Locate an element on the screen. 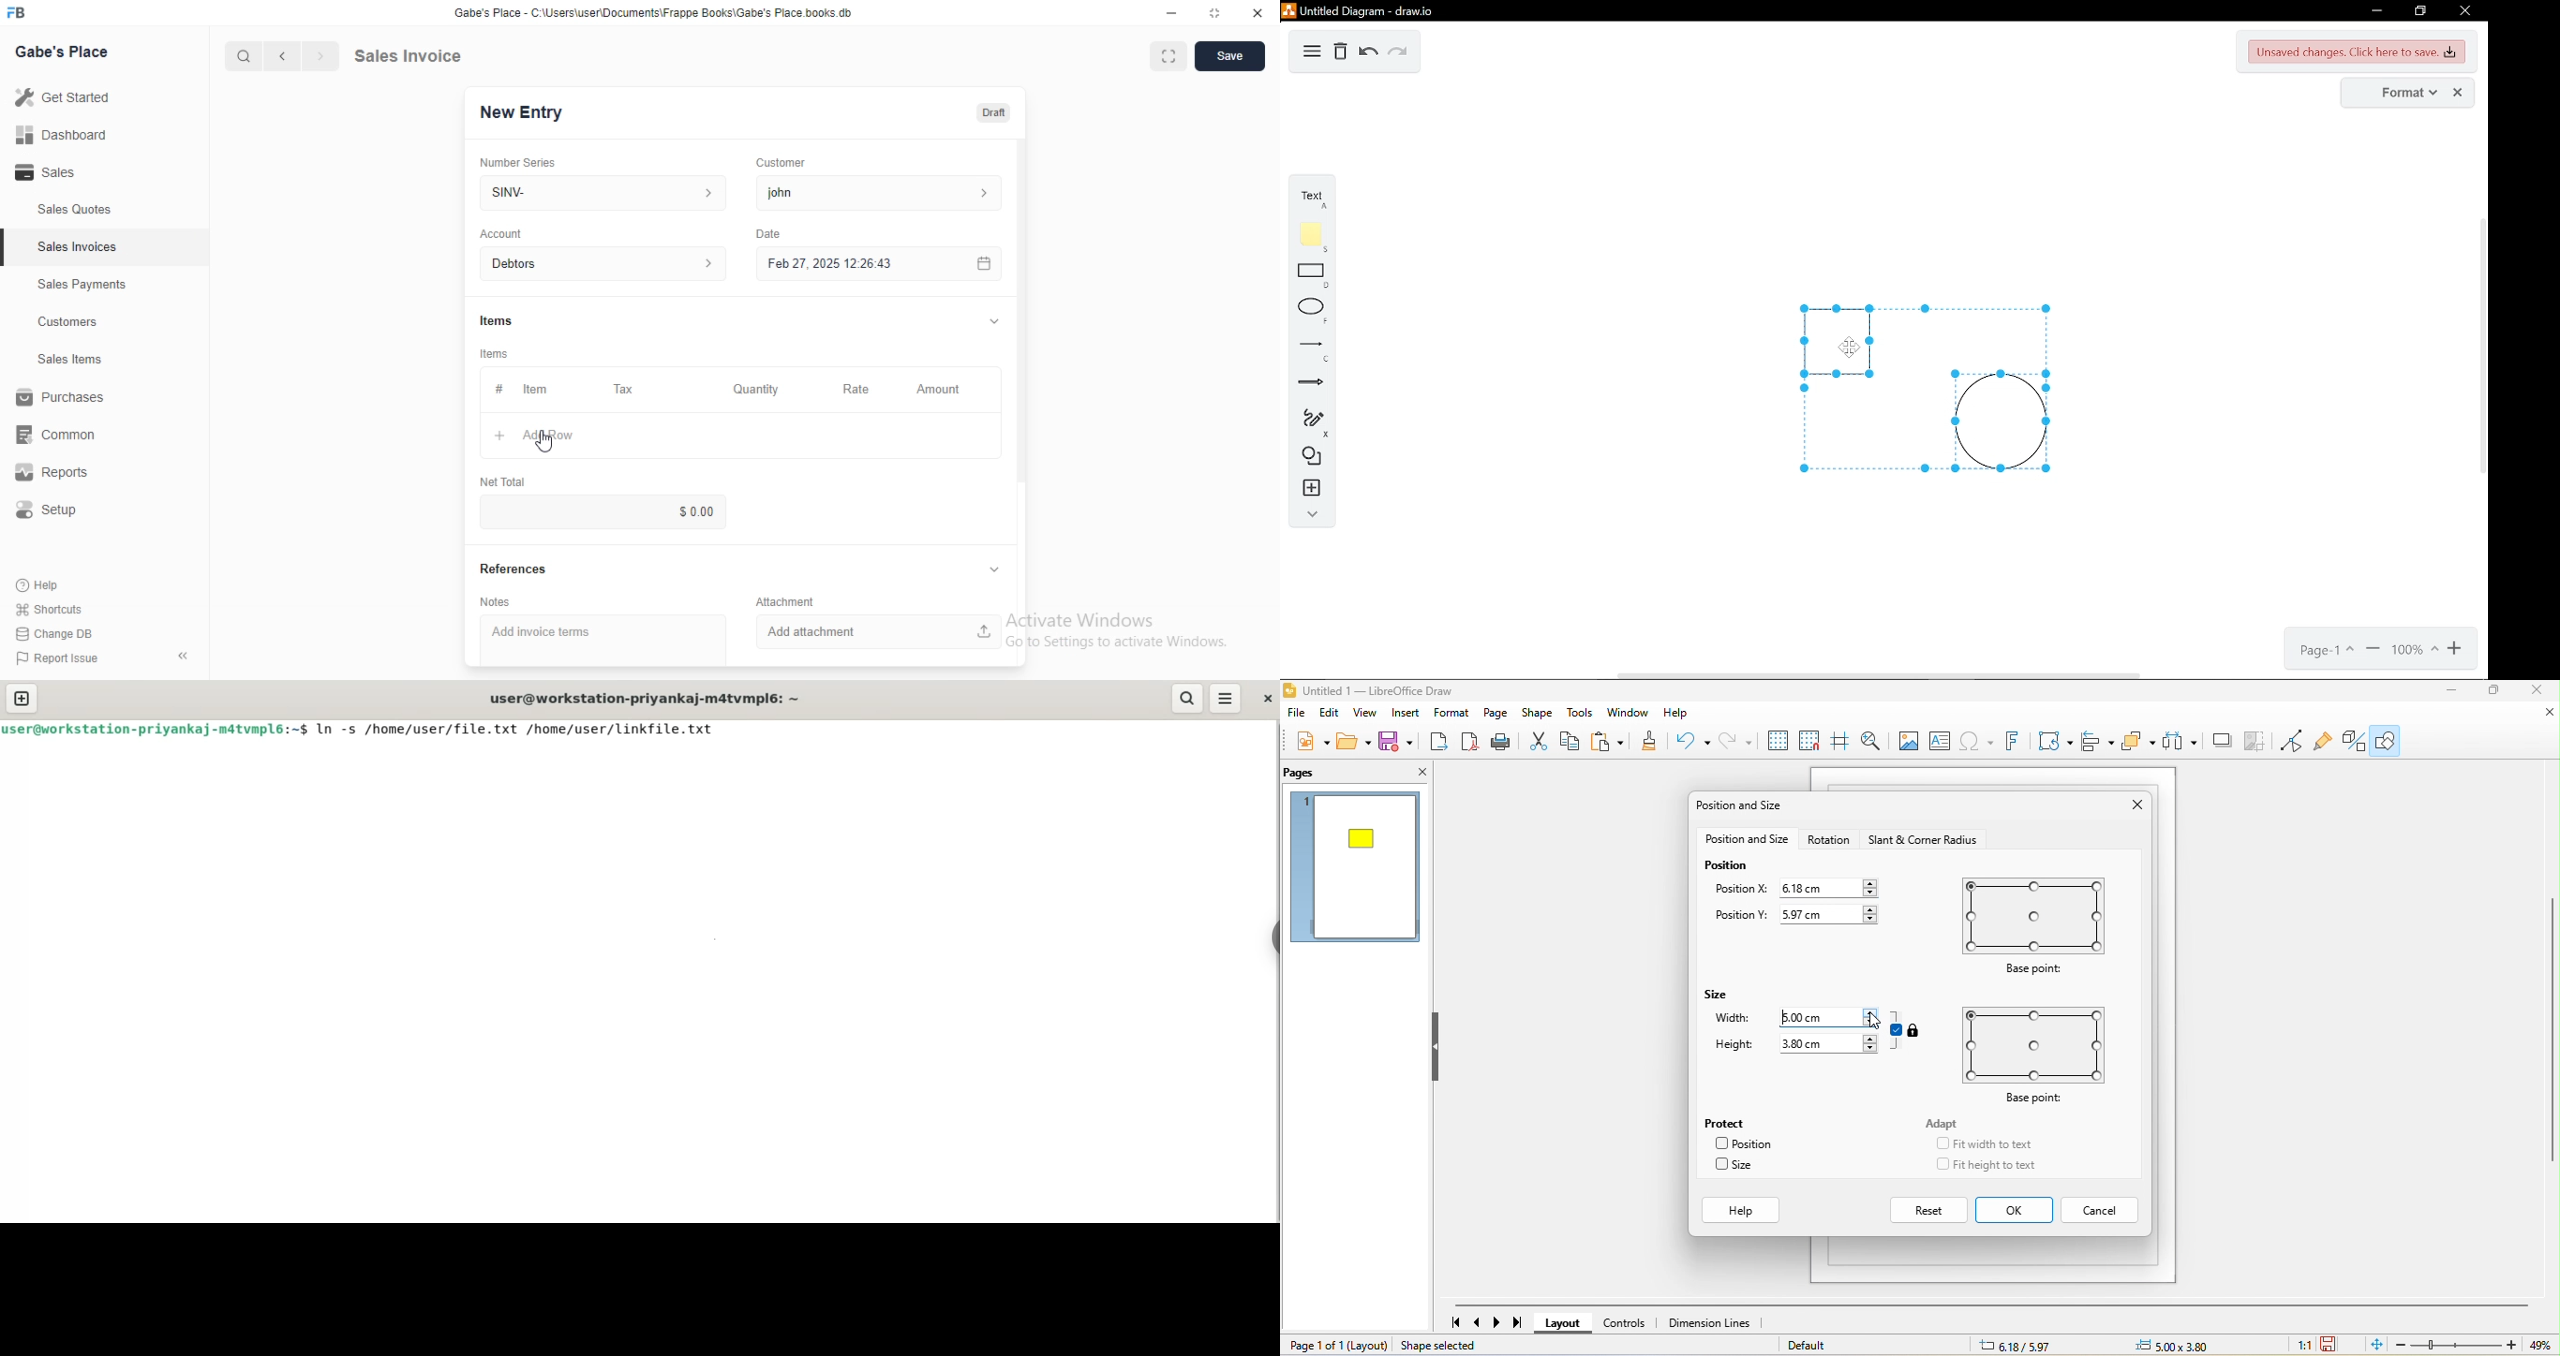  vertical scrollbar is located at coordinates (2481, 344).